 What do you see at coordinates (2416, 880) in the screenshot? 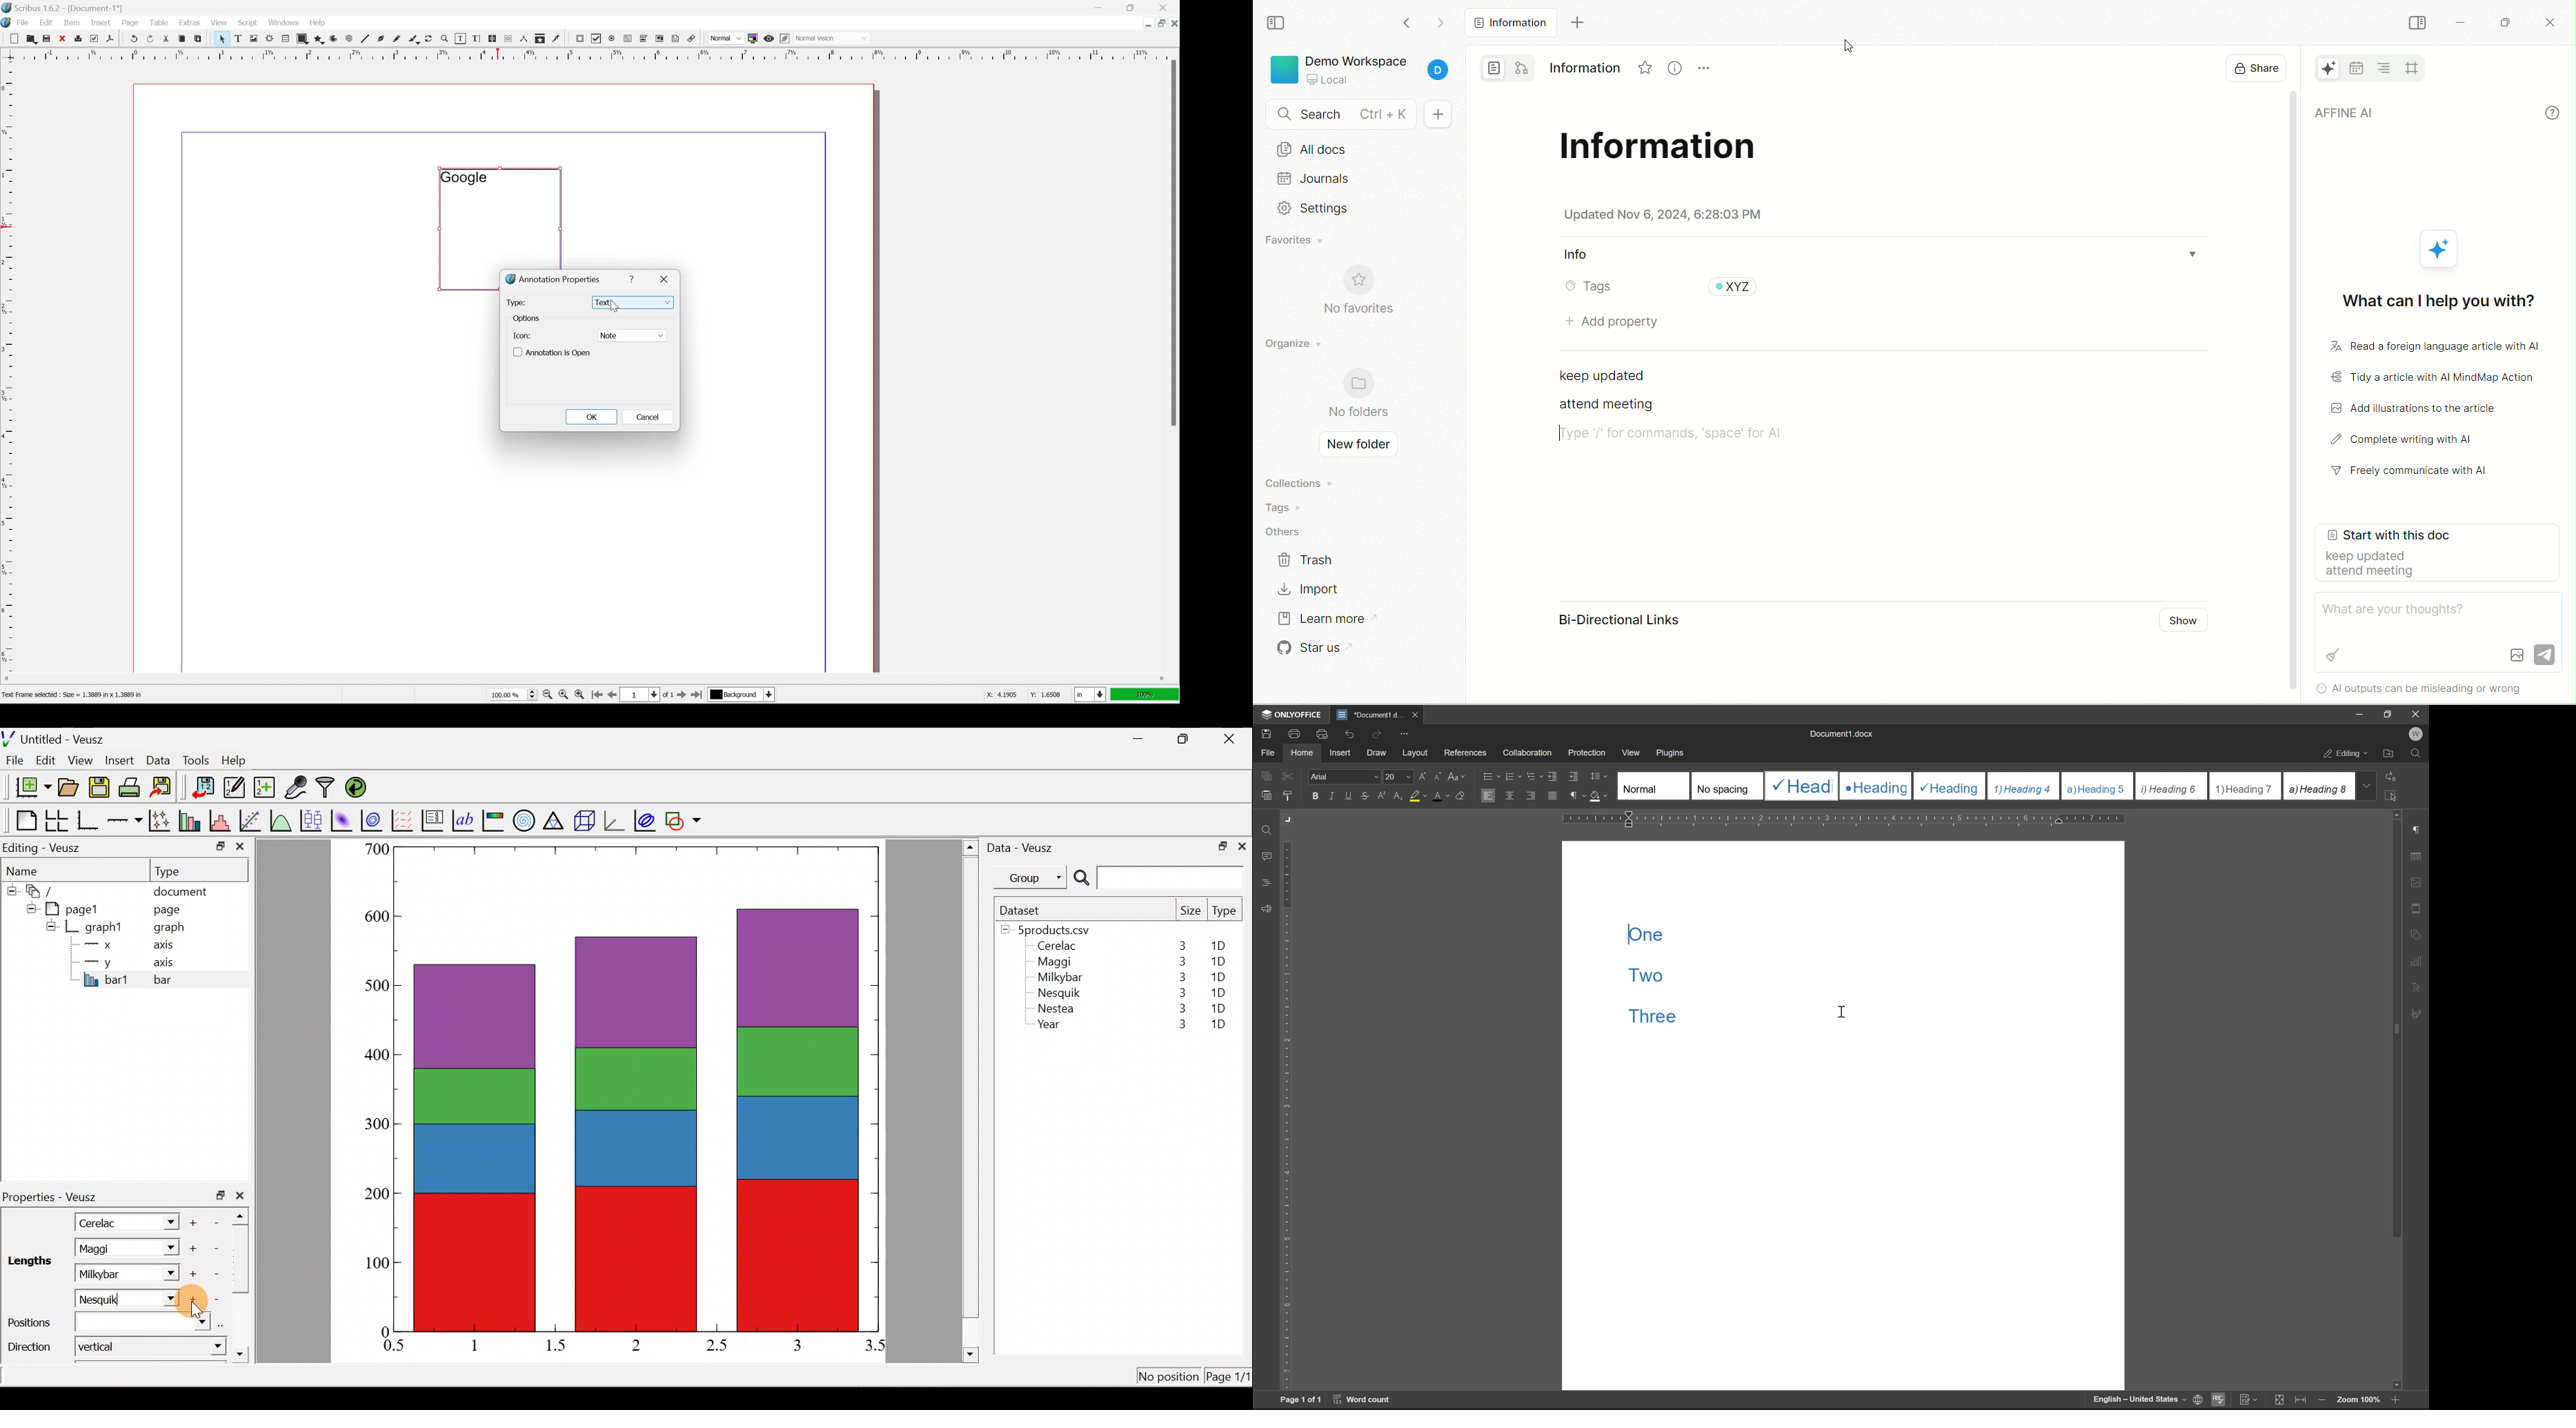
I see `image settings` at bounding box center [2416, 880].